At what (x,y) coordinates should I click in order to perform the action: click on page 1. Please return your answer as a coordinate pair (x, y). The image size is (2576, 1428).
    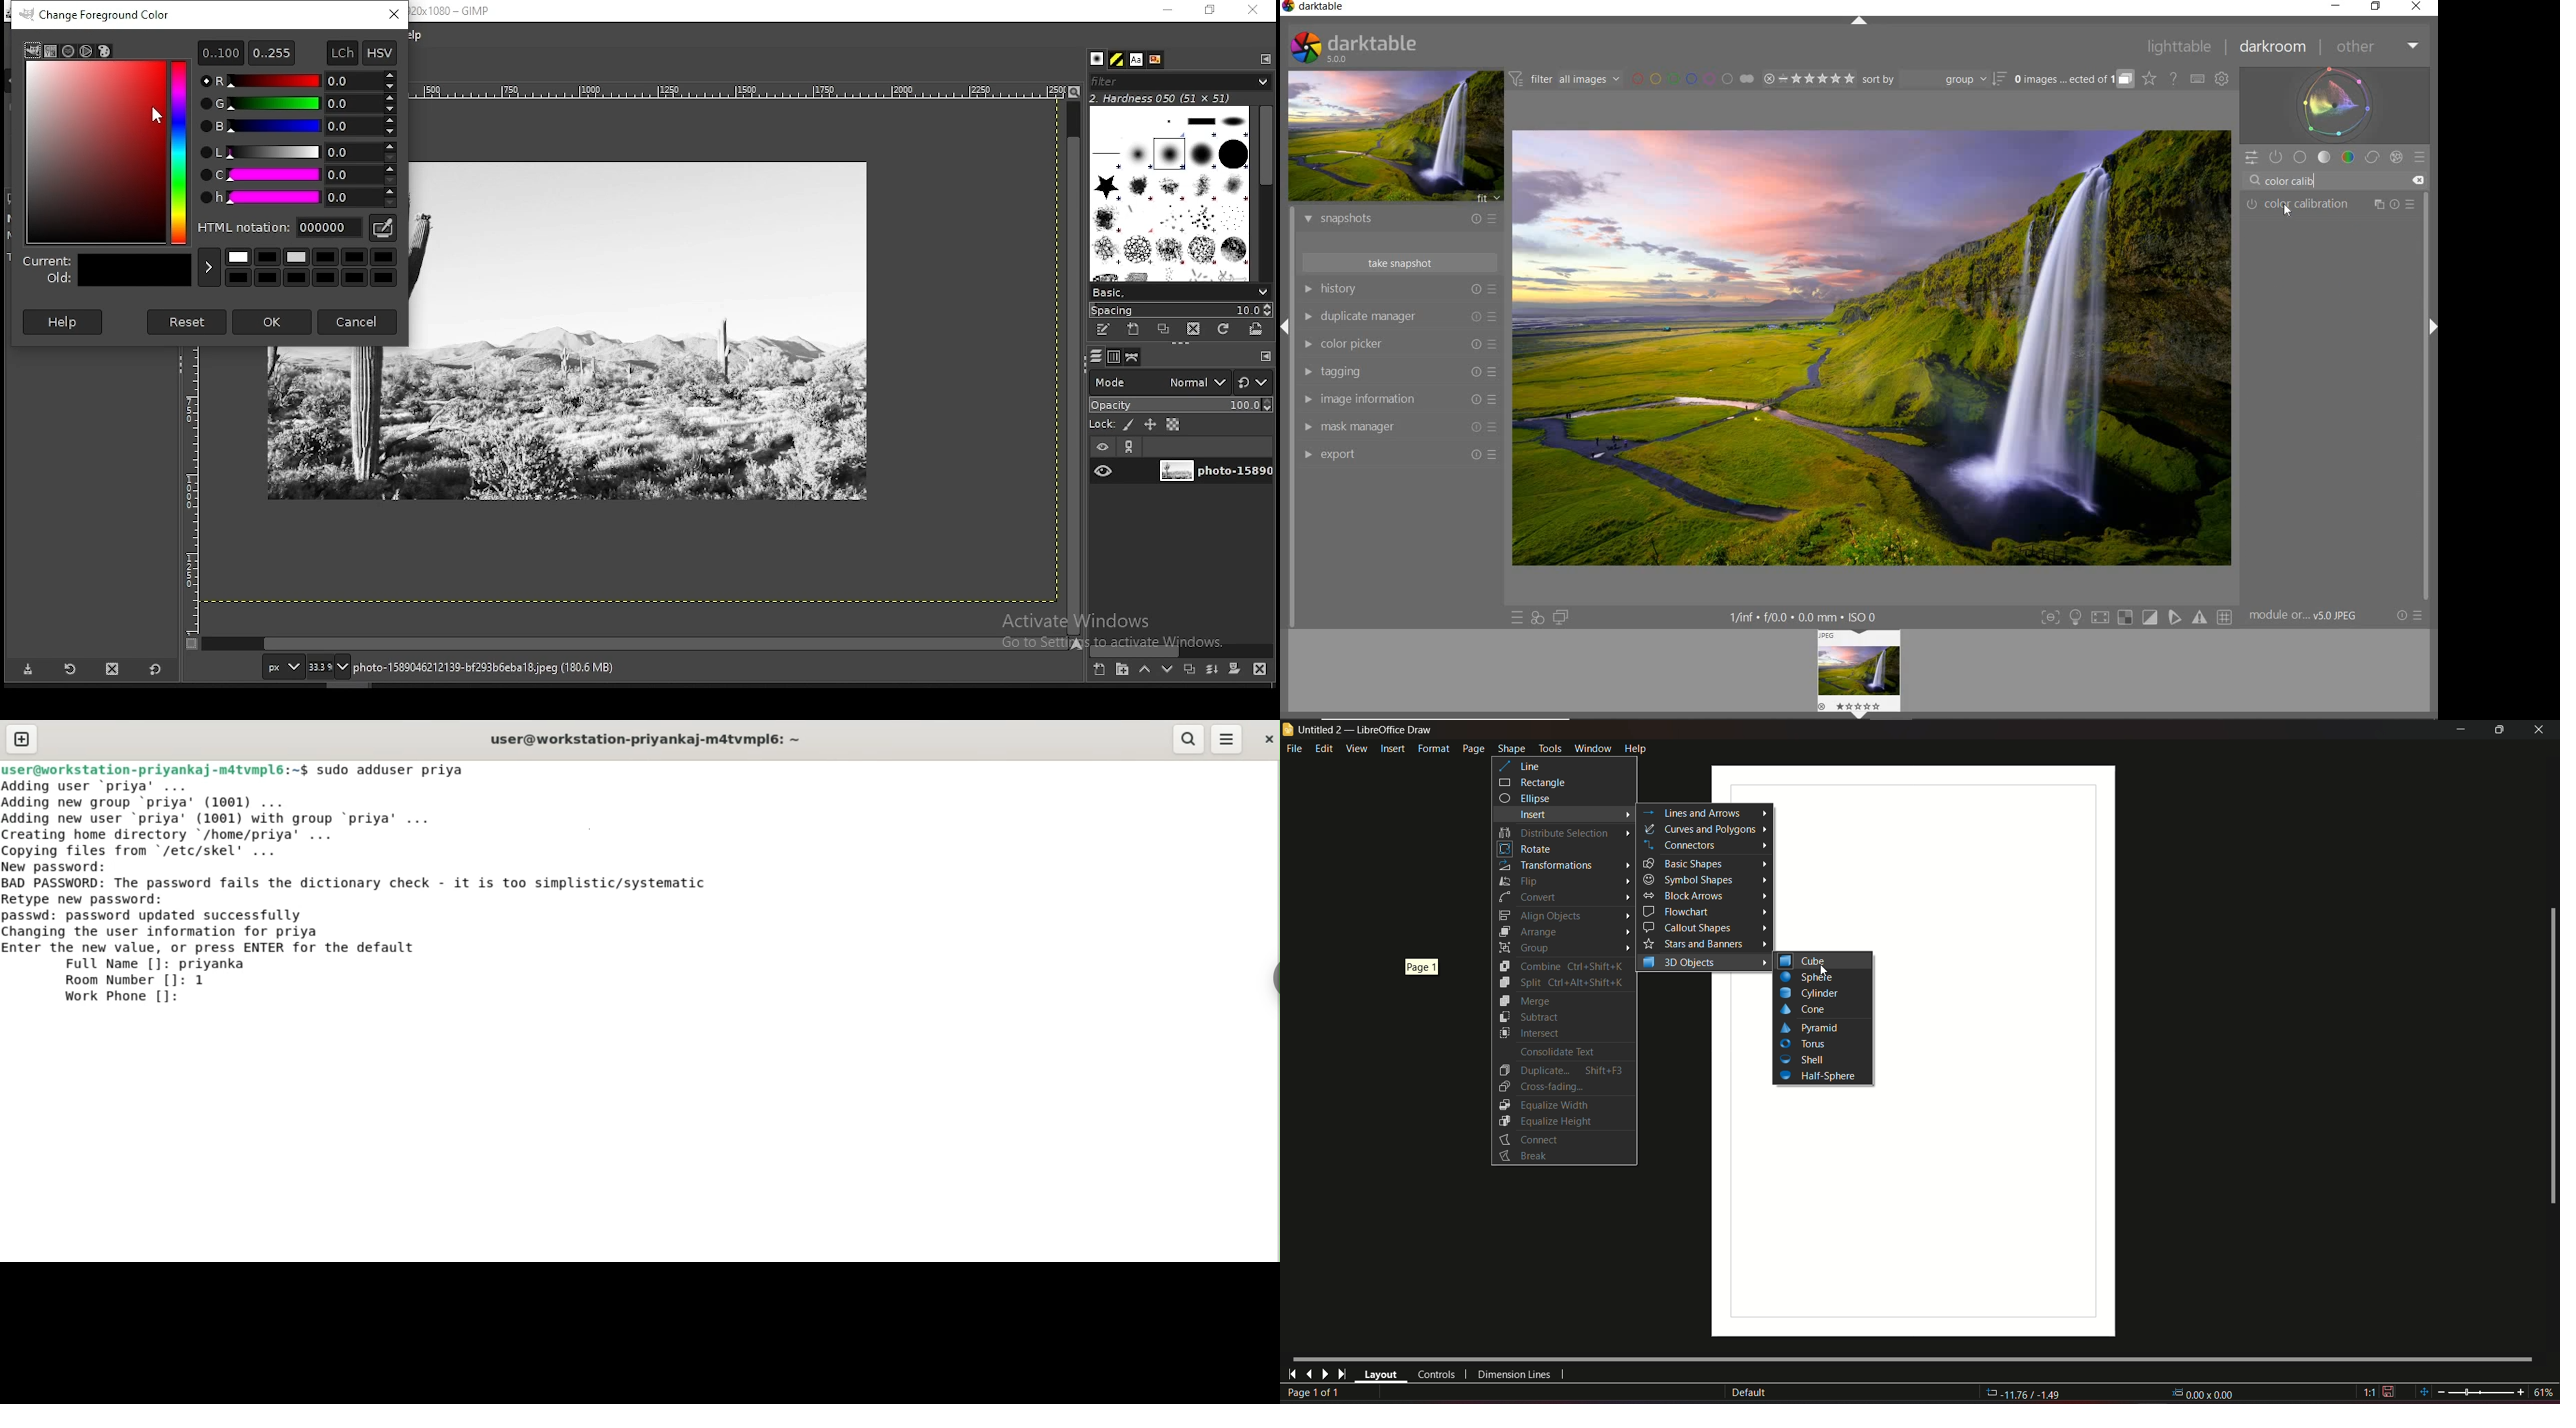
    Looking at the image, I should click on (1419, 968).